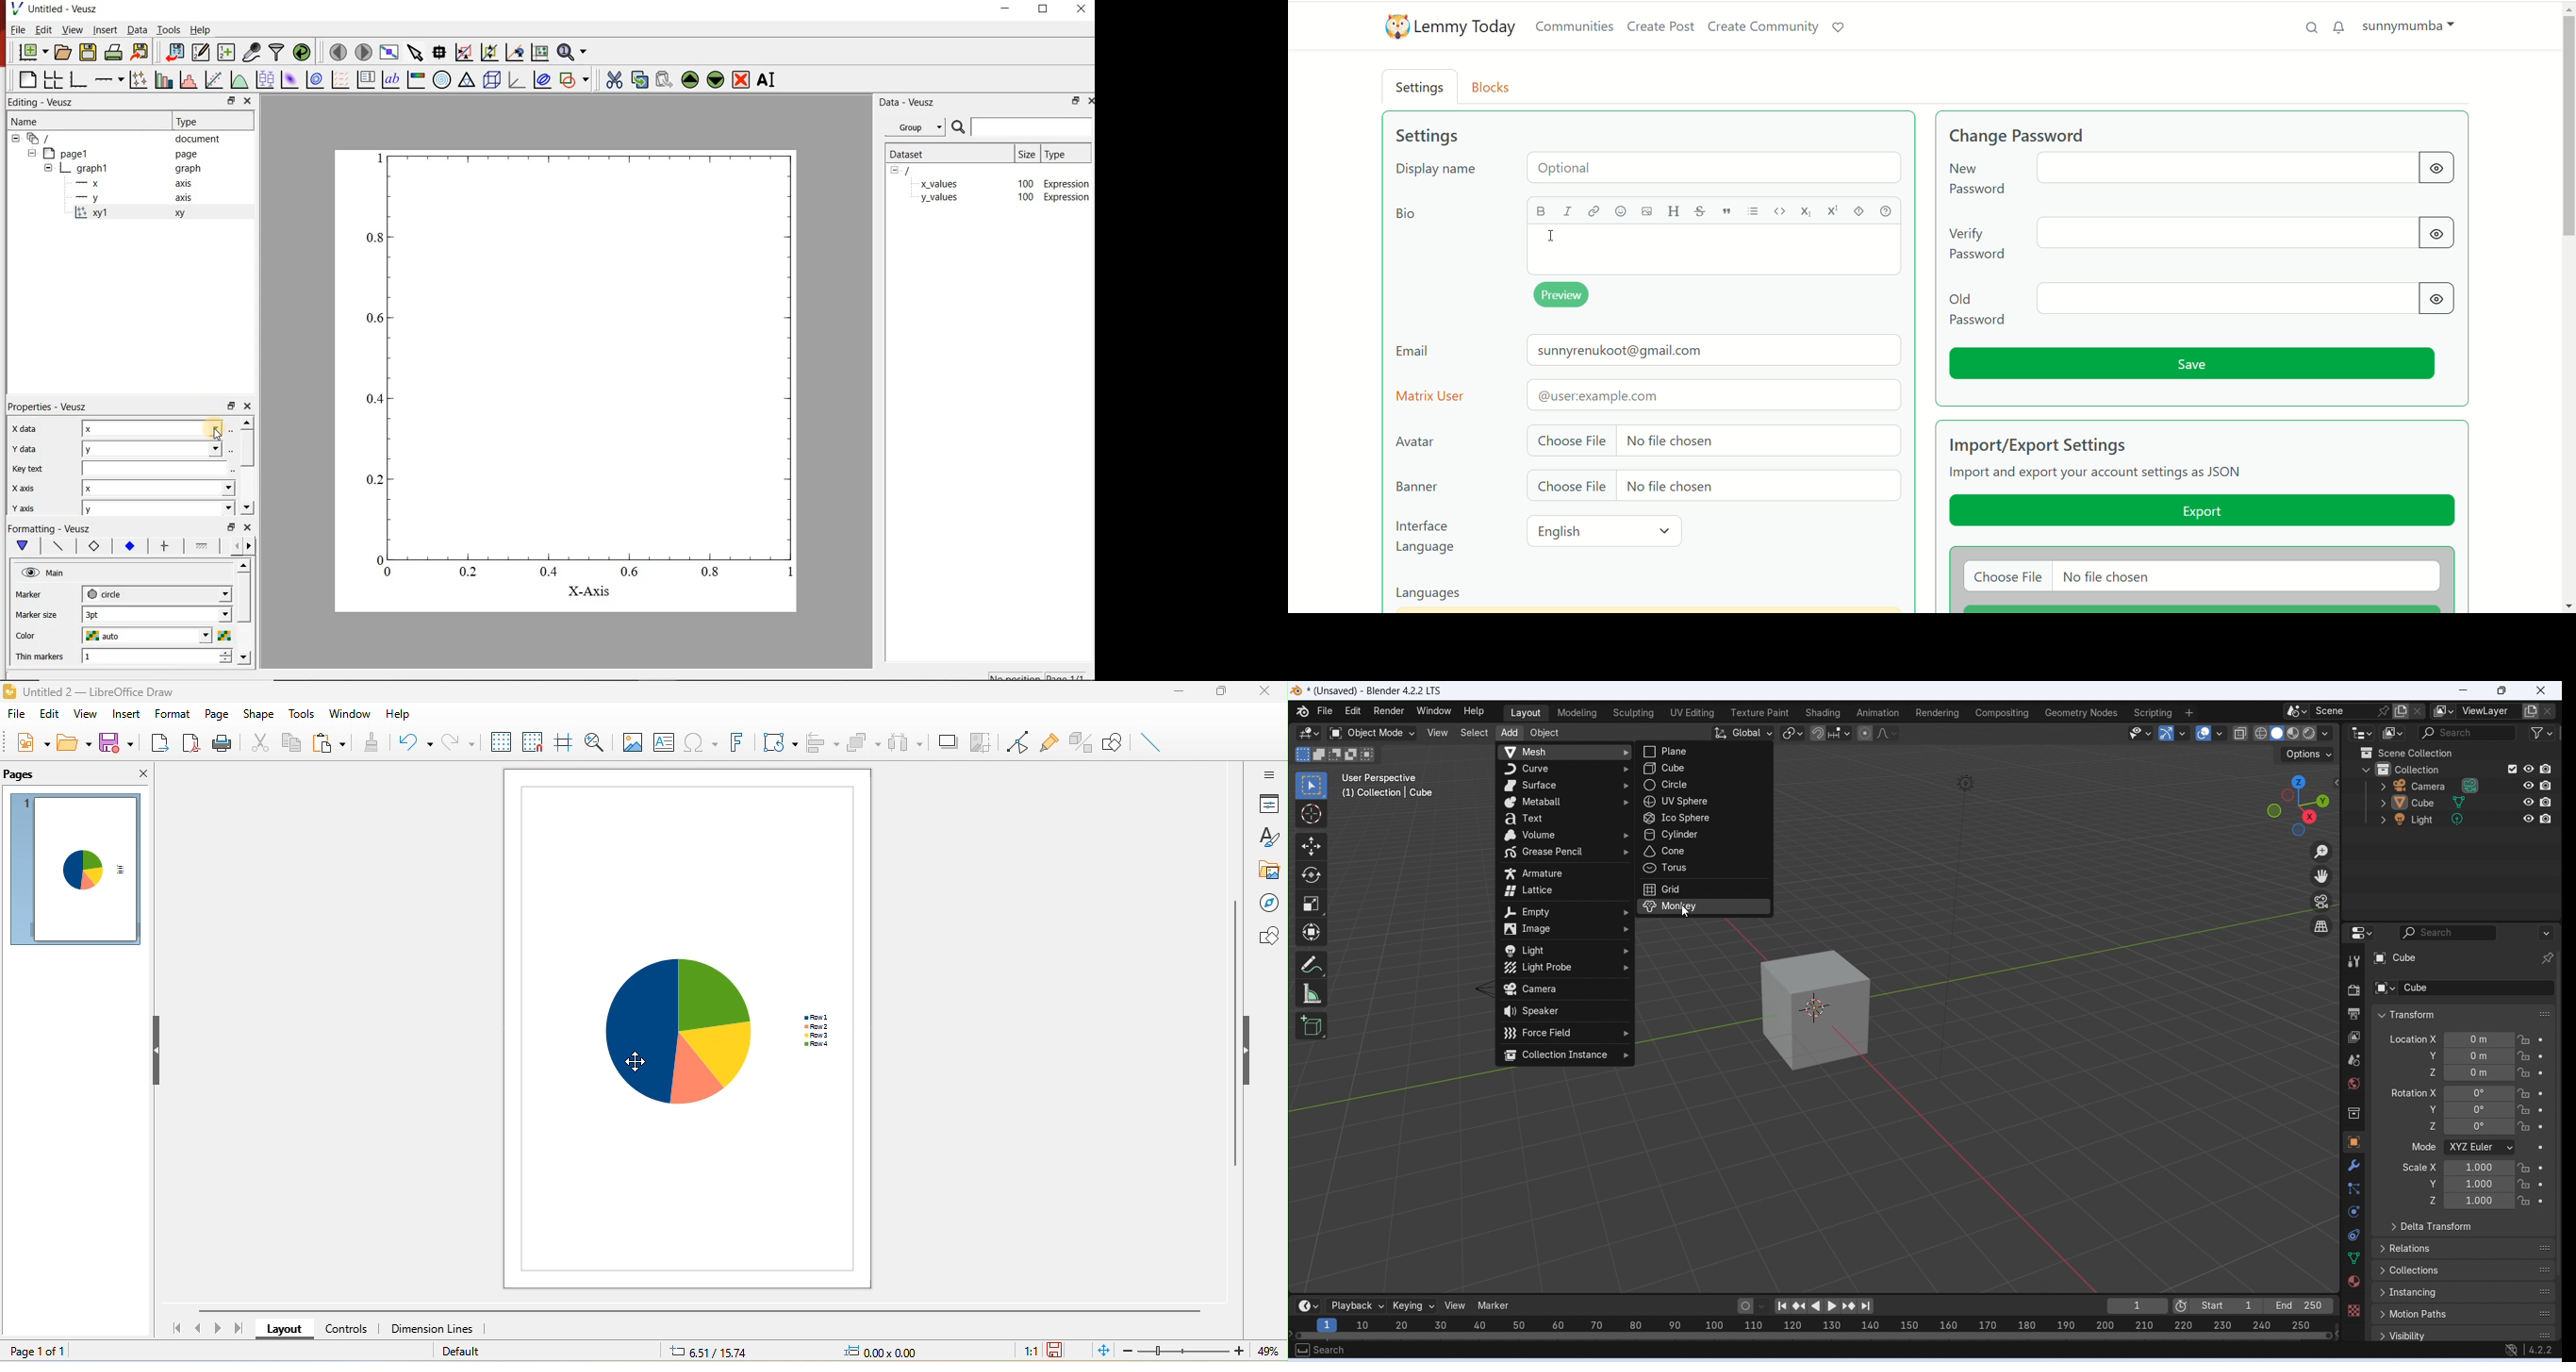 The height and width of the screenshot is (1372, 2576). What do you see at coordinates (125, 714) in the screenshot?
I see `insert` at bounding box center [125, 714].